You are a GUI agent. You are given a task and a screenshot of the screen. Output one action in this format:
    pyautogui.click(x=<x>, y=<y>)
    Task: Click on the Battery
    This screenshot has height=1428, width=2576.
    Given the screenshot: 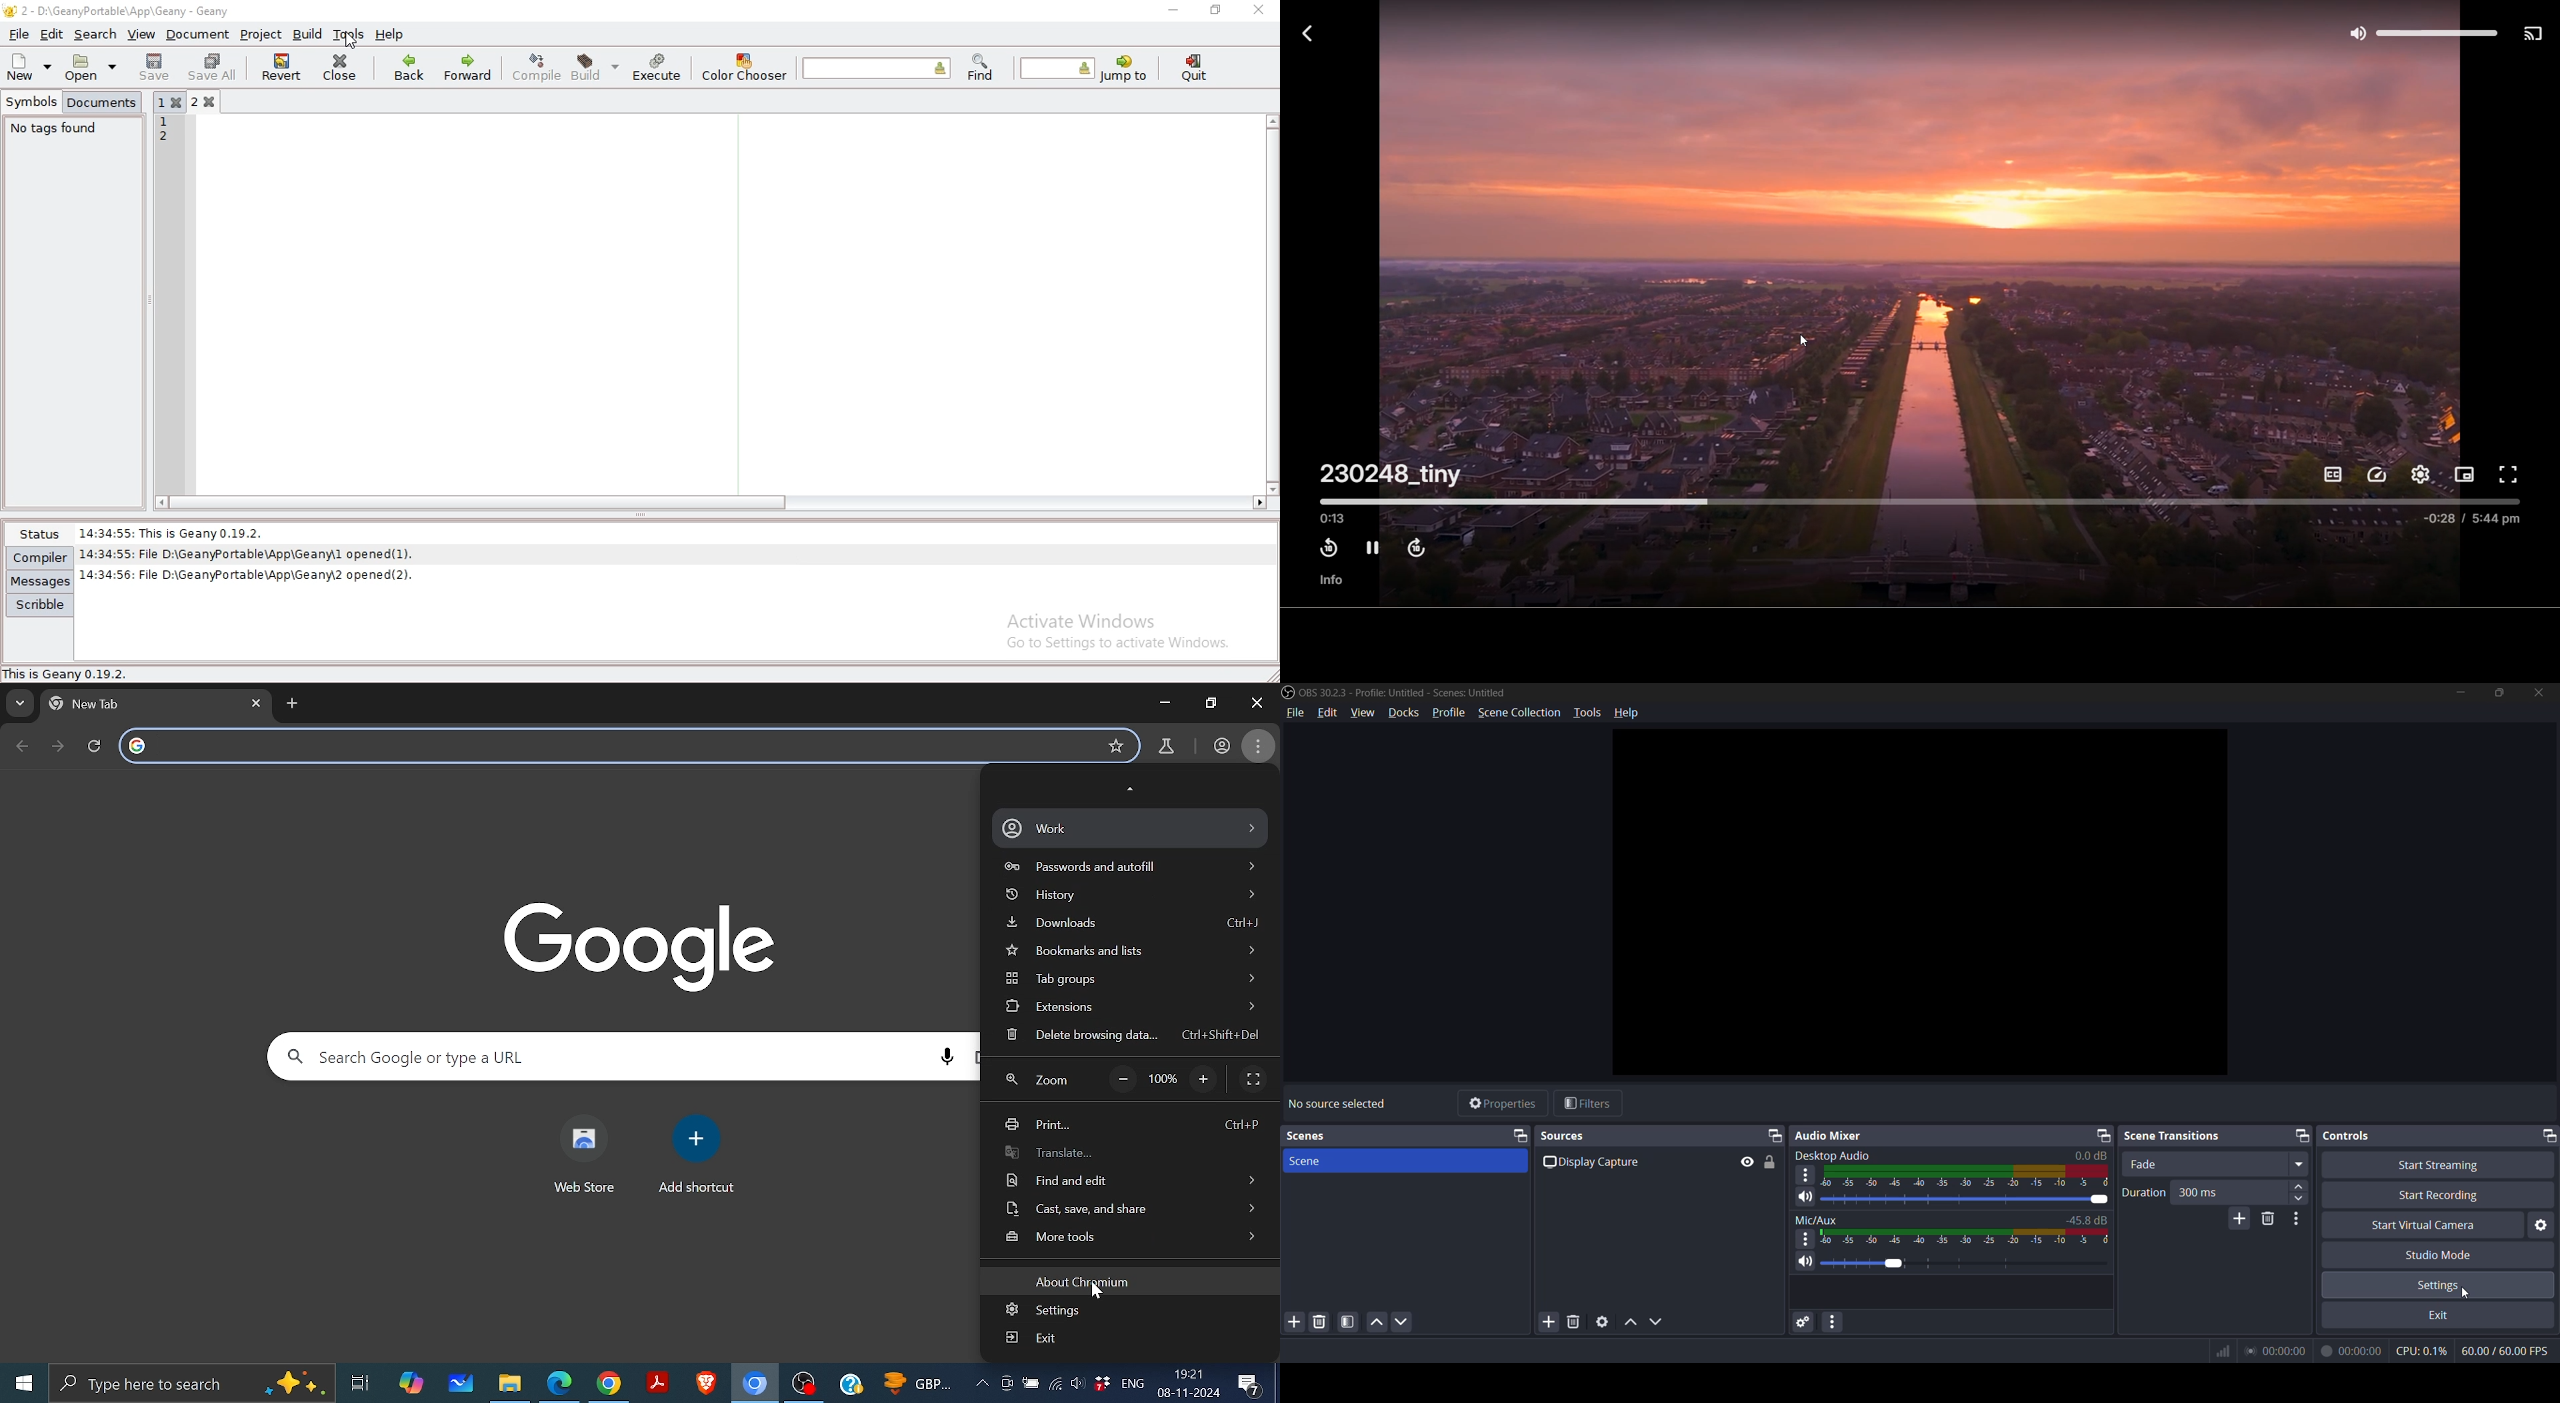 What is the action you would take?
    pyautogui.click(x=1031, y=1383)
    